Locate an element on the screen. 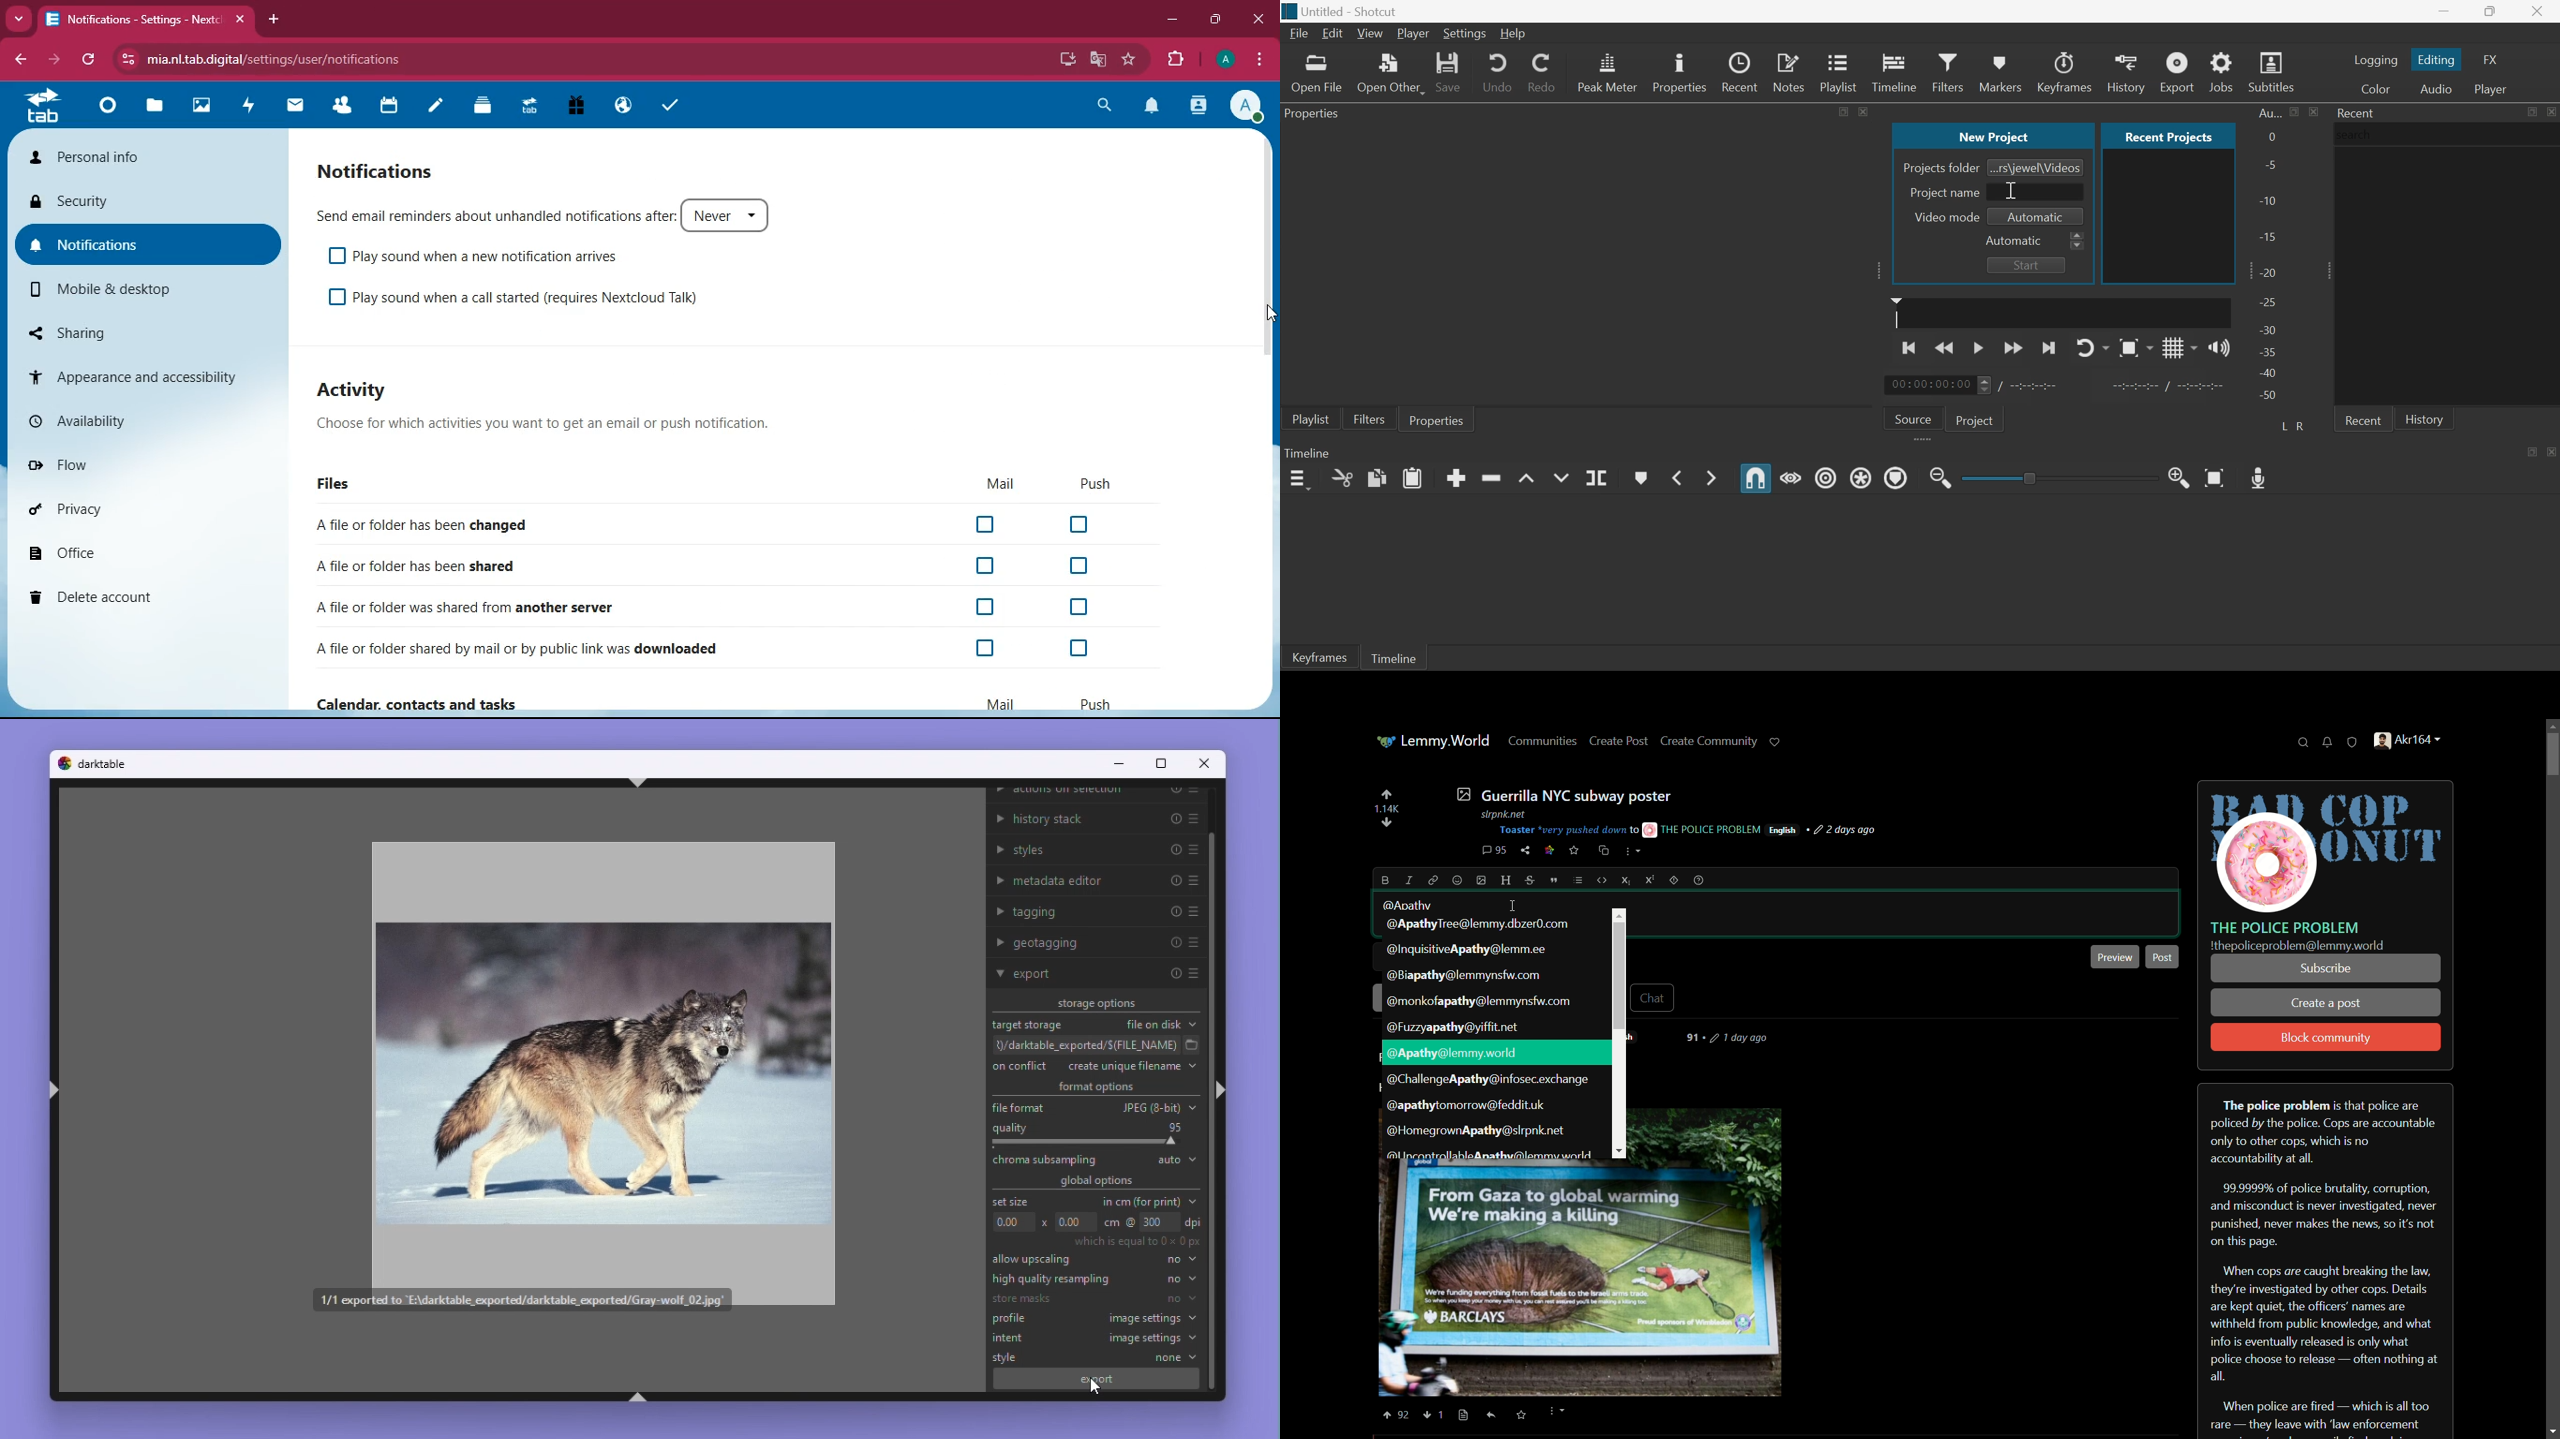  Expand is located at coordinates (1880, 270).